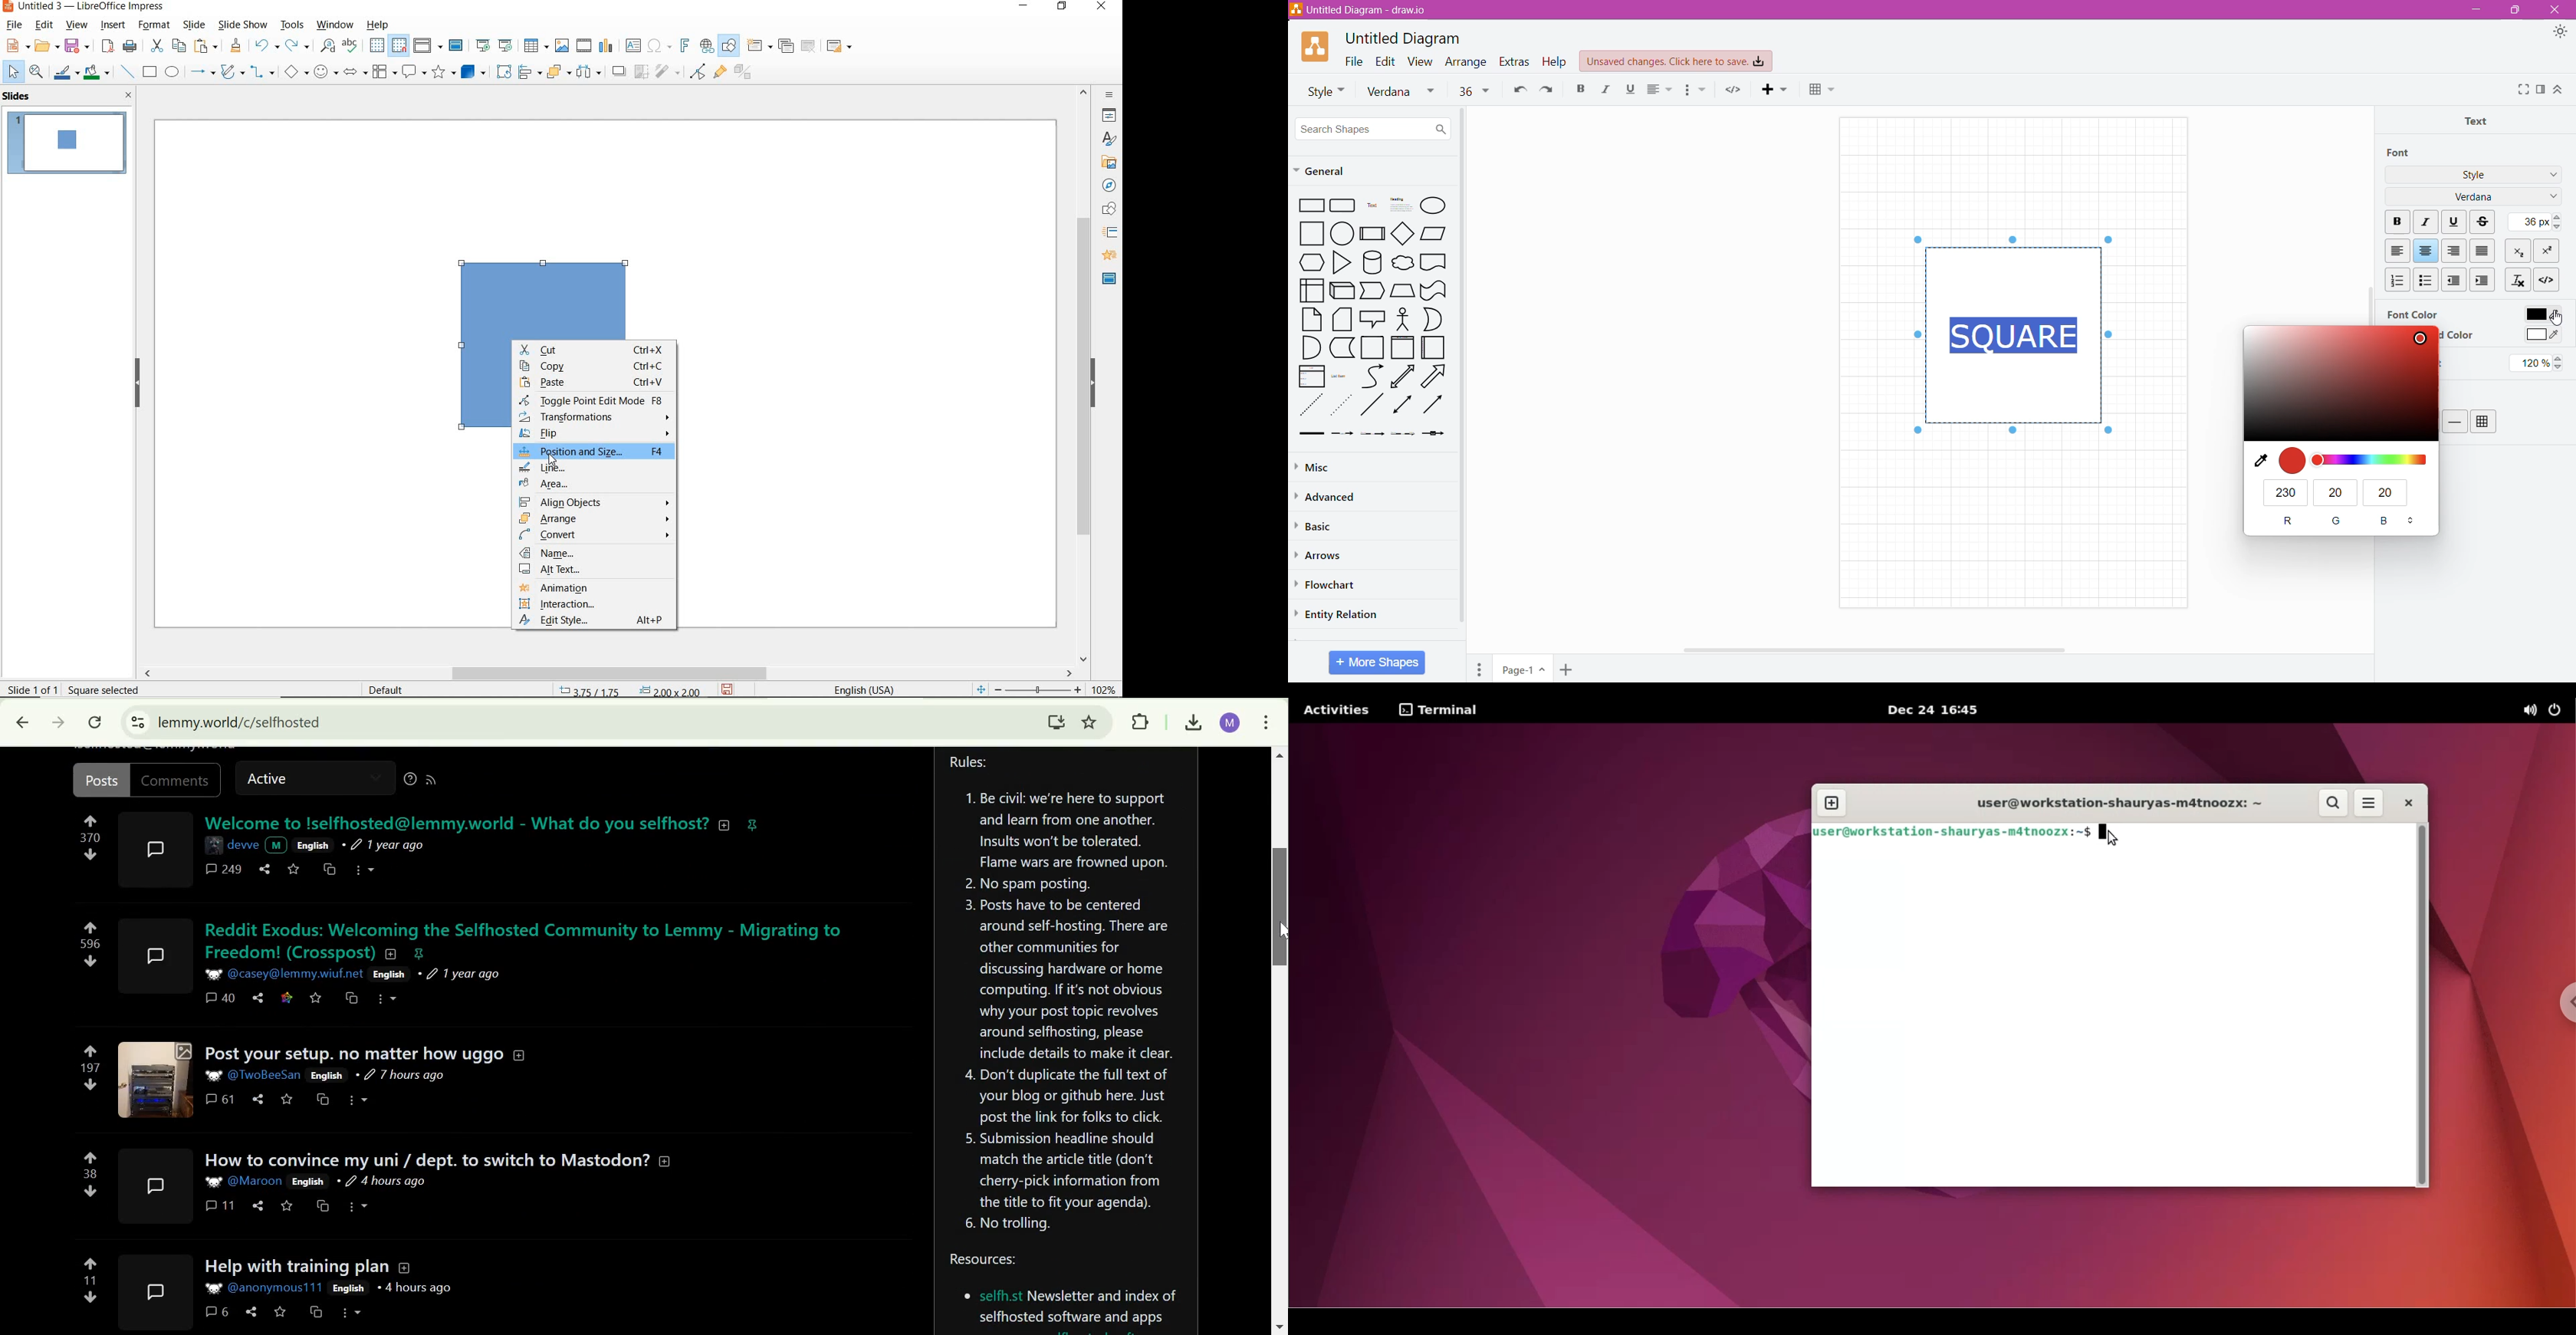 Image resolution: width=2576 pixels, height=1344 pixels. Describe the element at coordinates (2541, 312) in the screenshot. I see `Font Color` at that location.